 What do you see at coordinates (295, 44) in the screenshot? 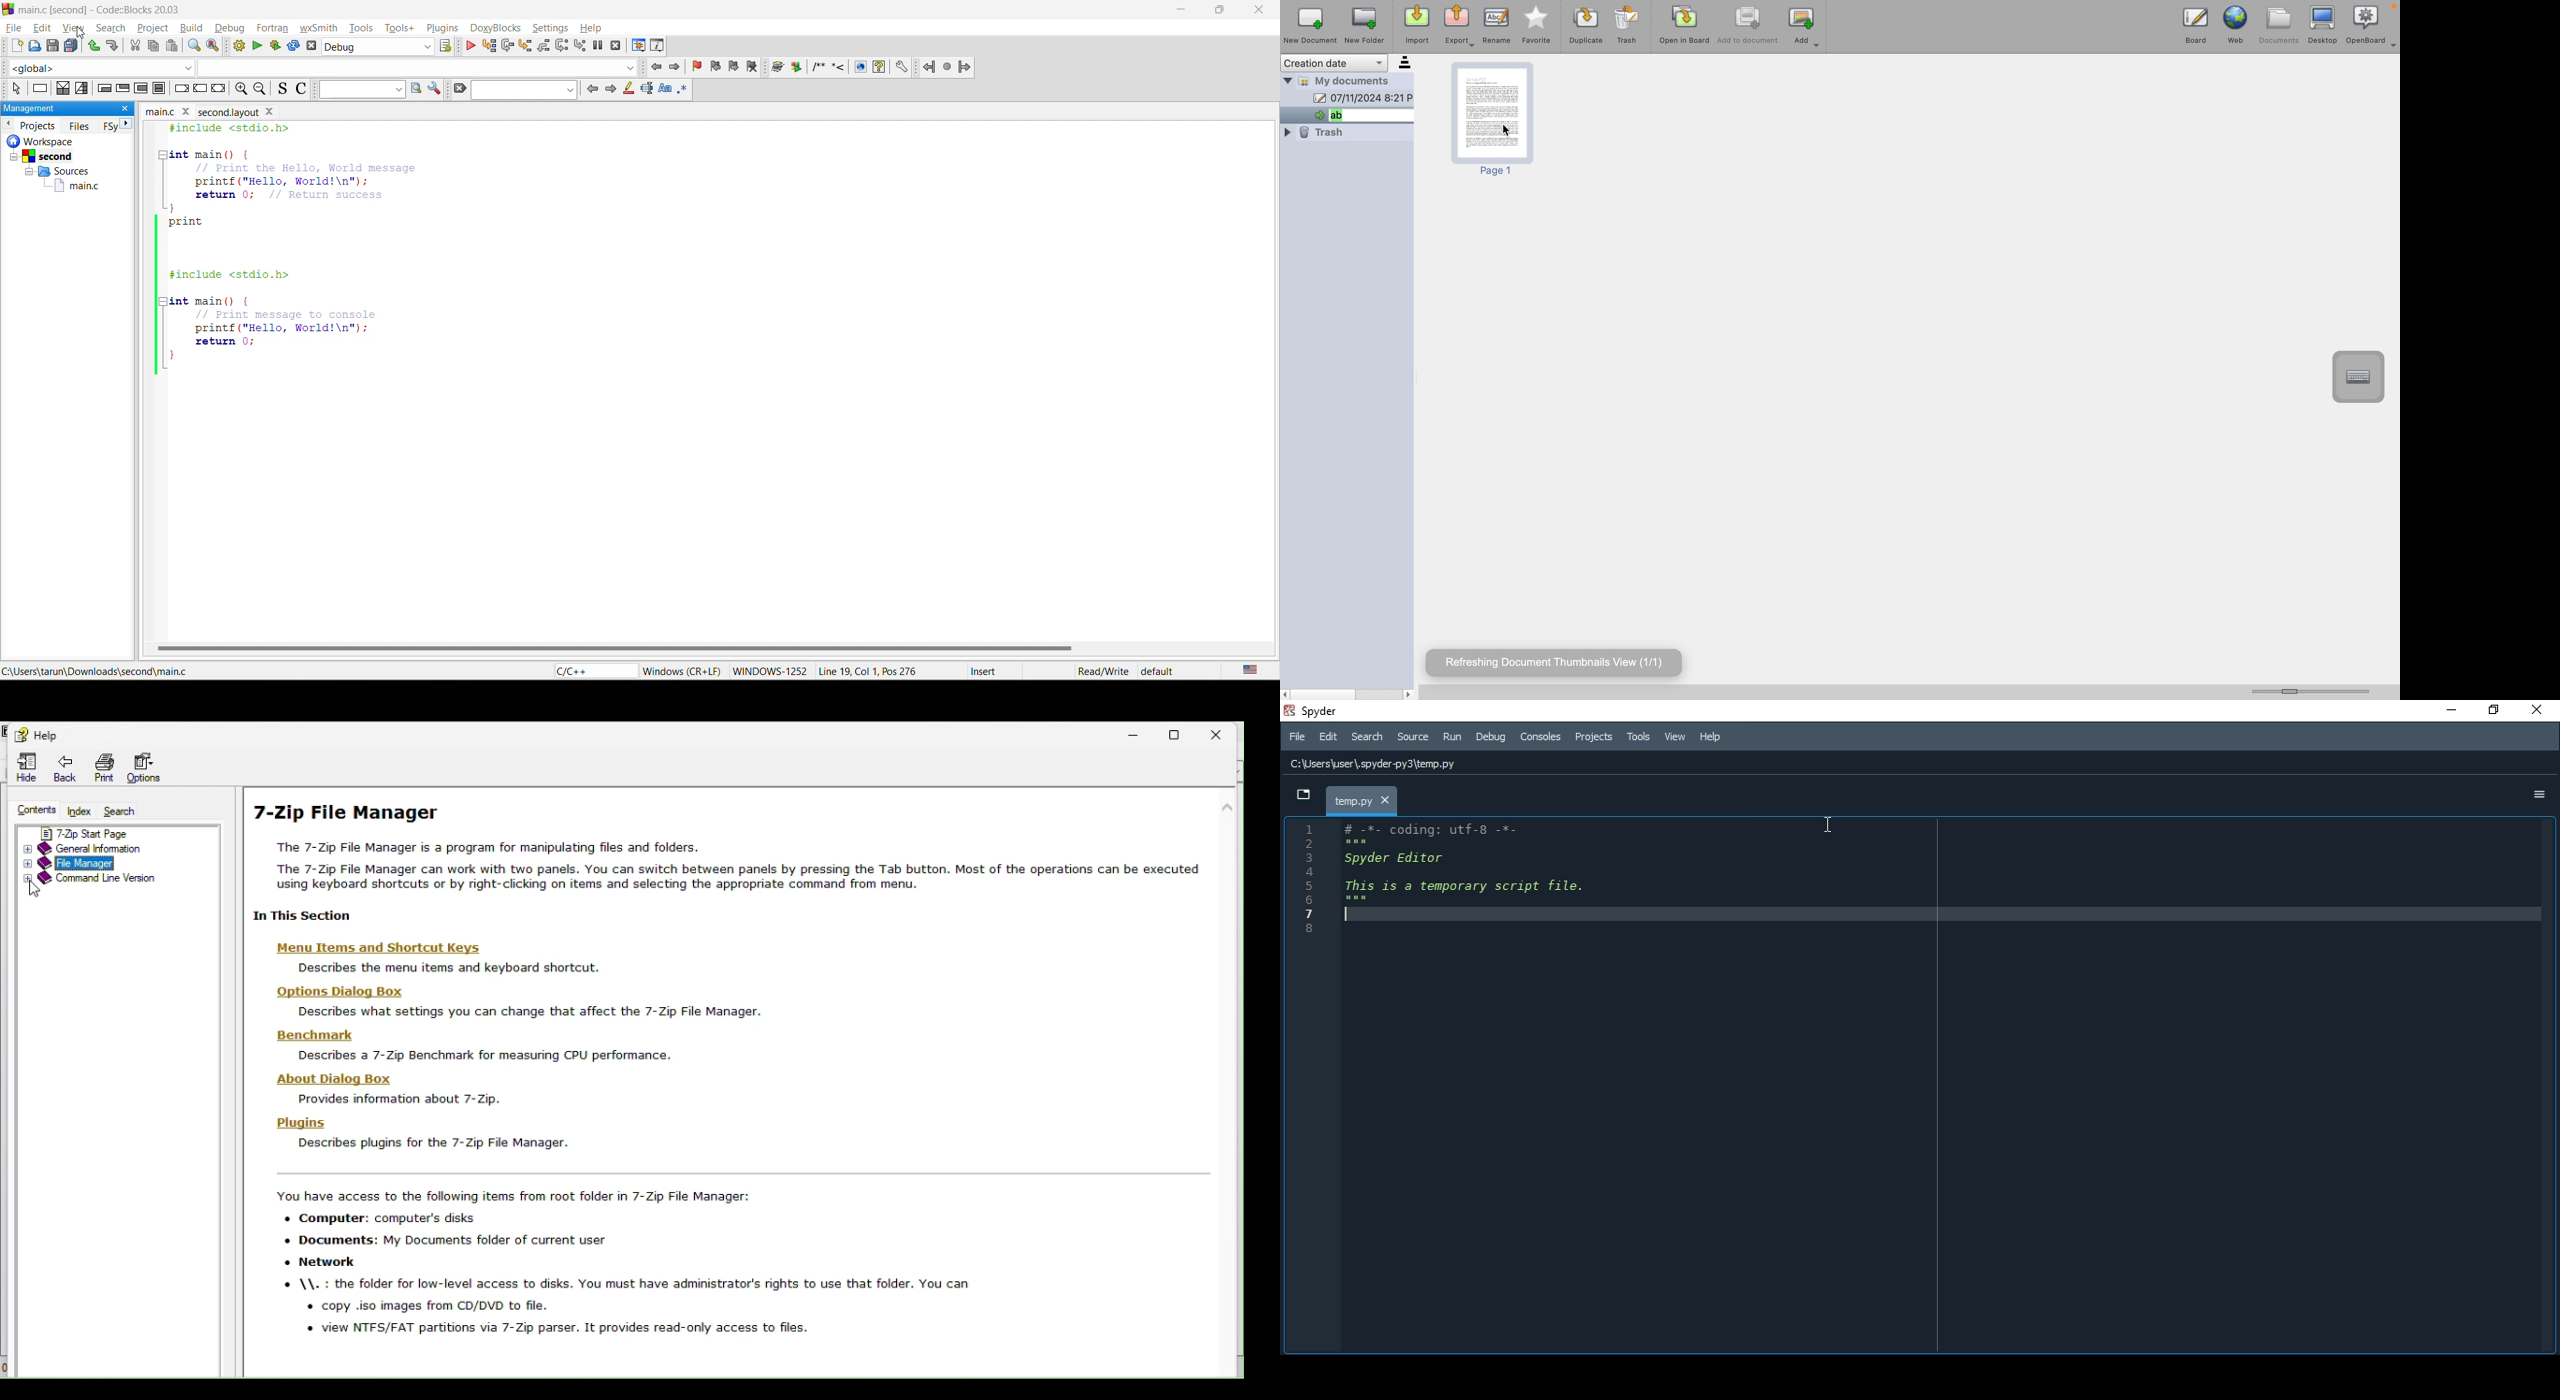
I see `rebuild` at bounding box center [295, 44].